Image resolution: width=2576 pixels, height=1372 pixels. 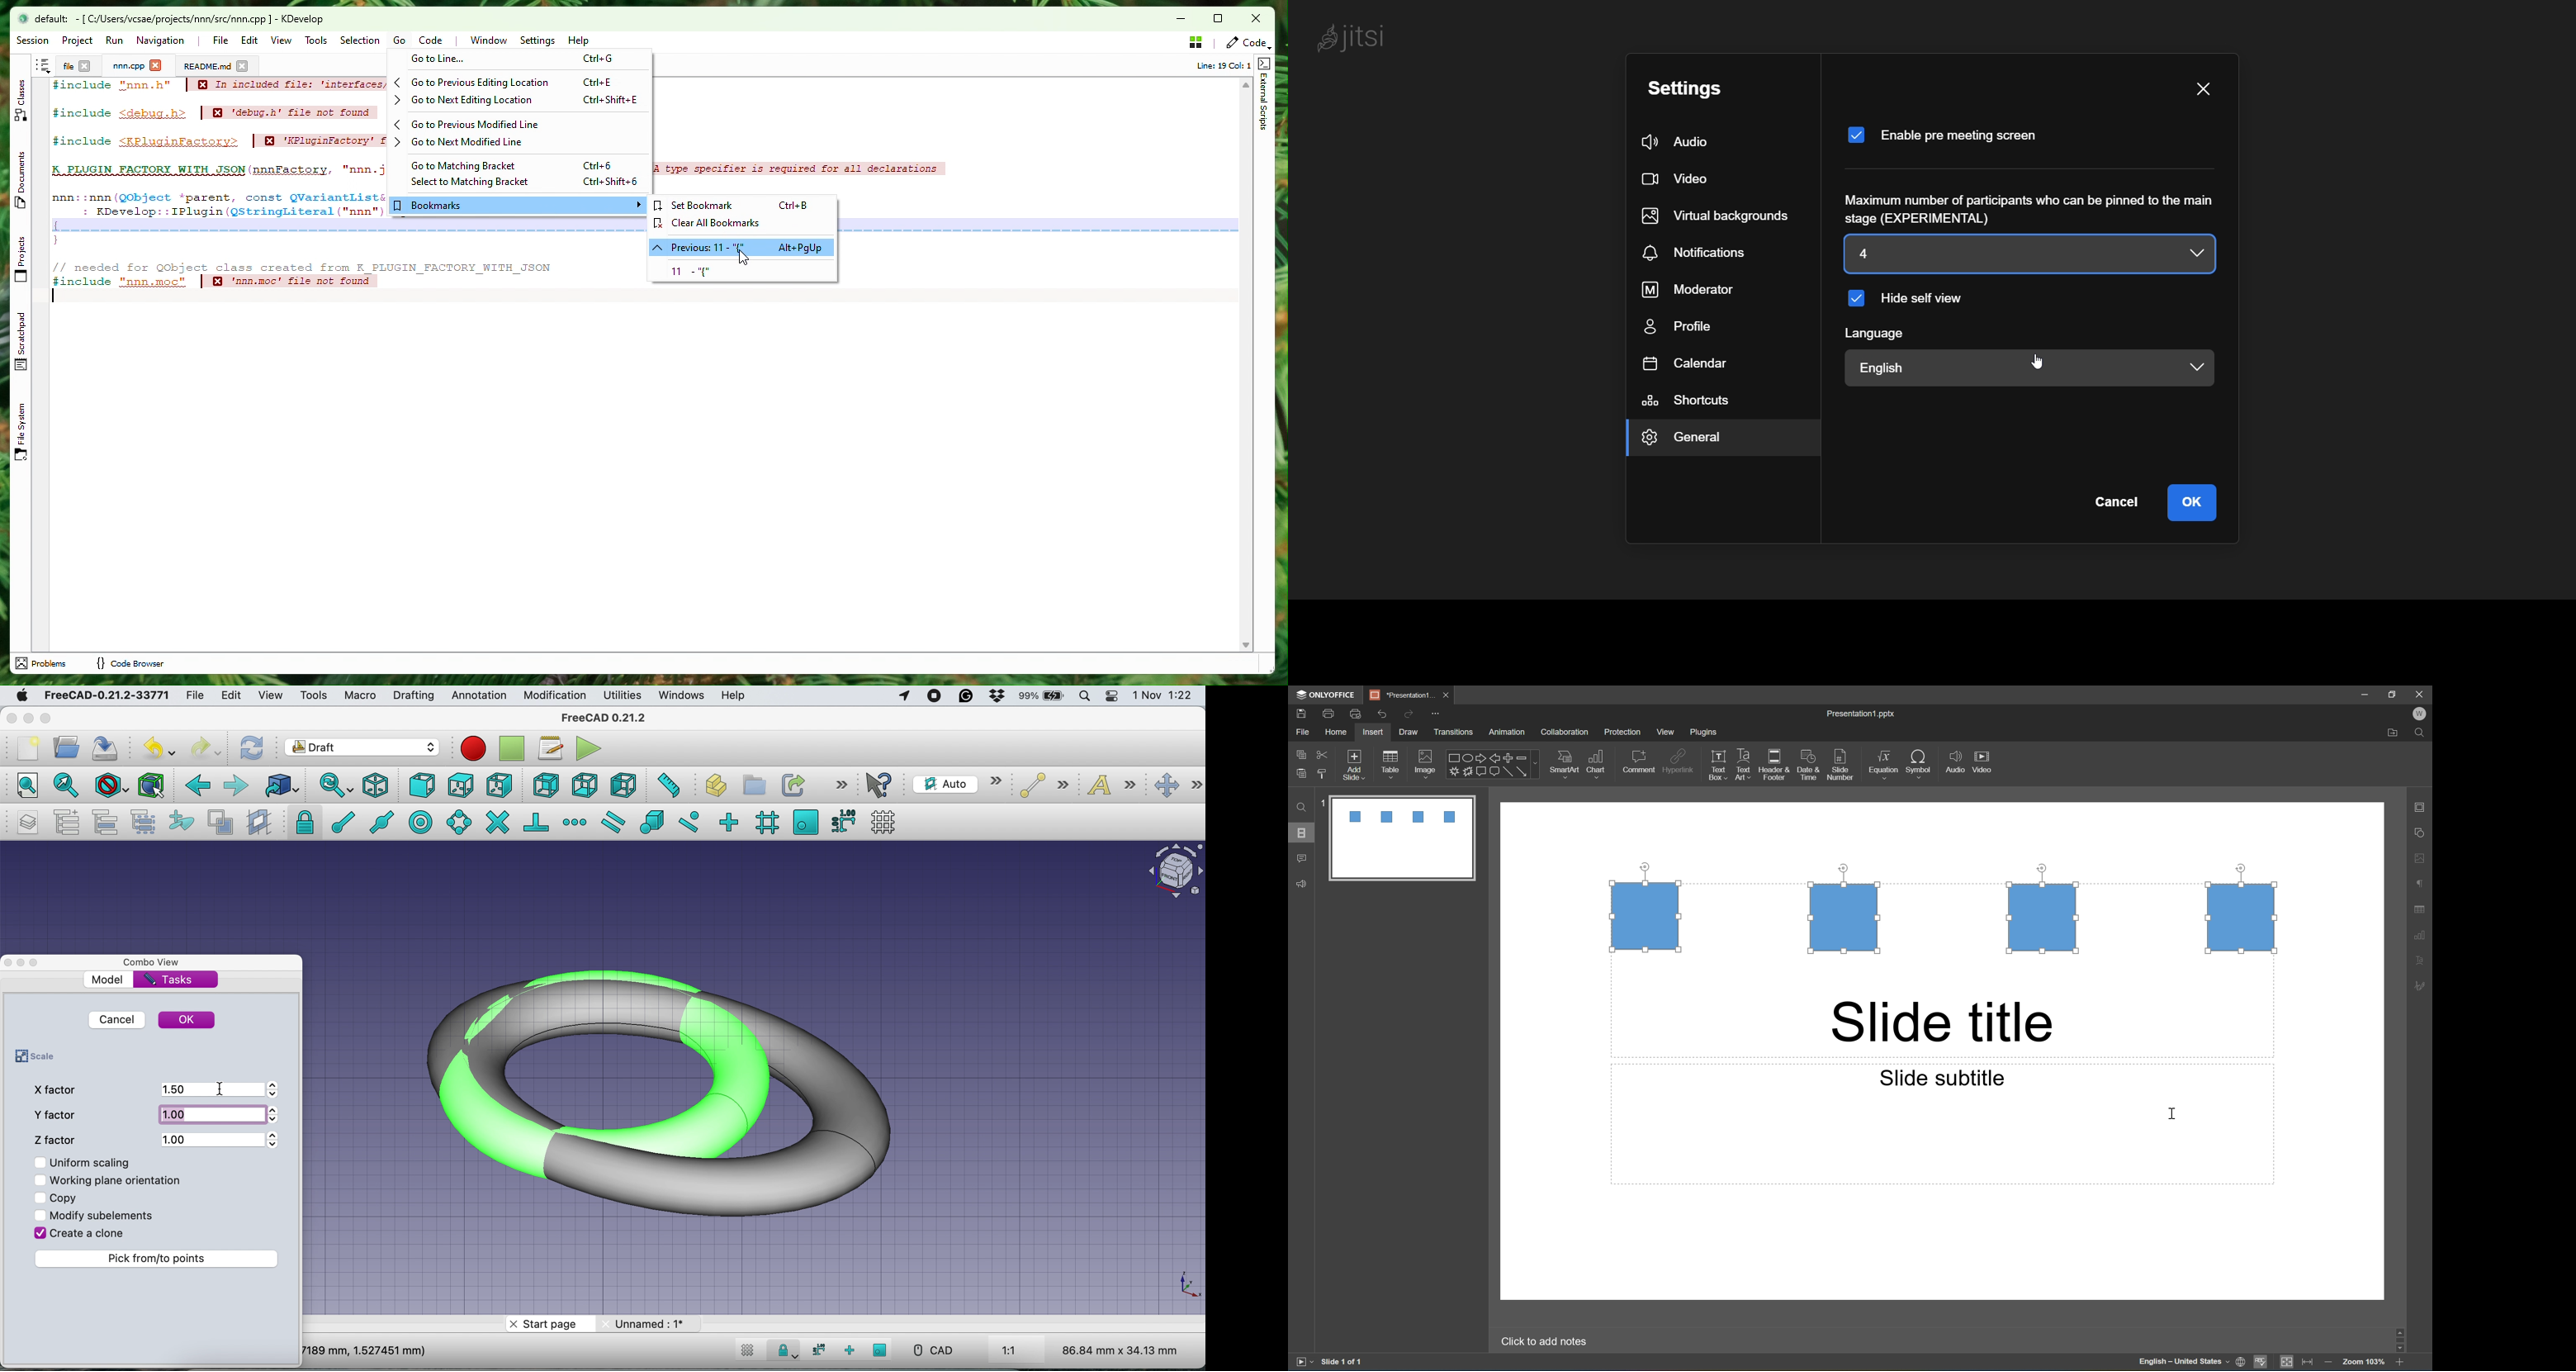 I want to click on line, so click(x=1041, y=786).